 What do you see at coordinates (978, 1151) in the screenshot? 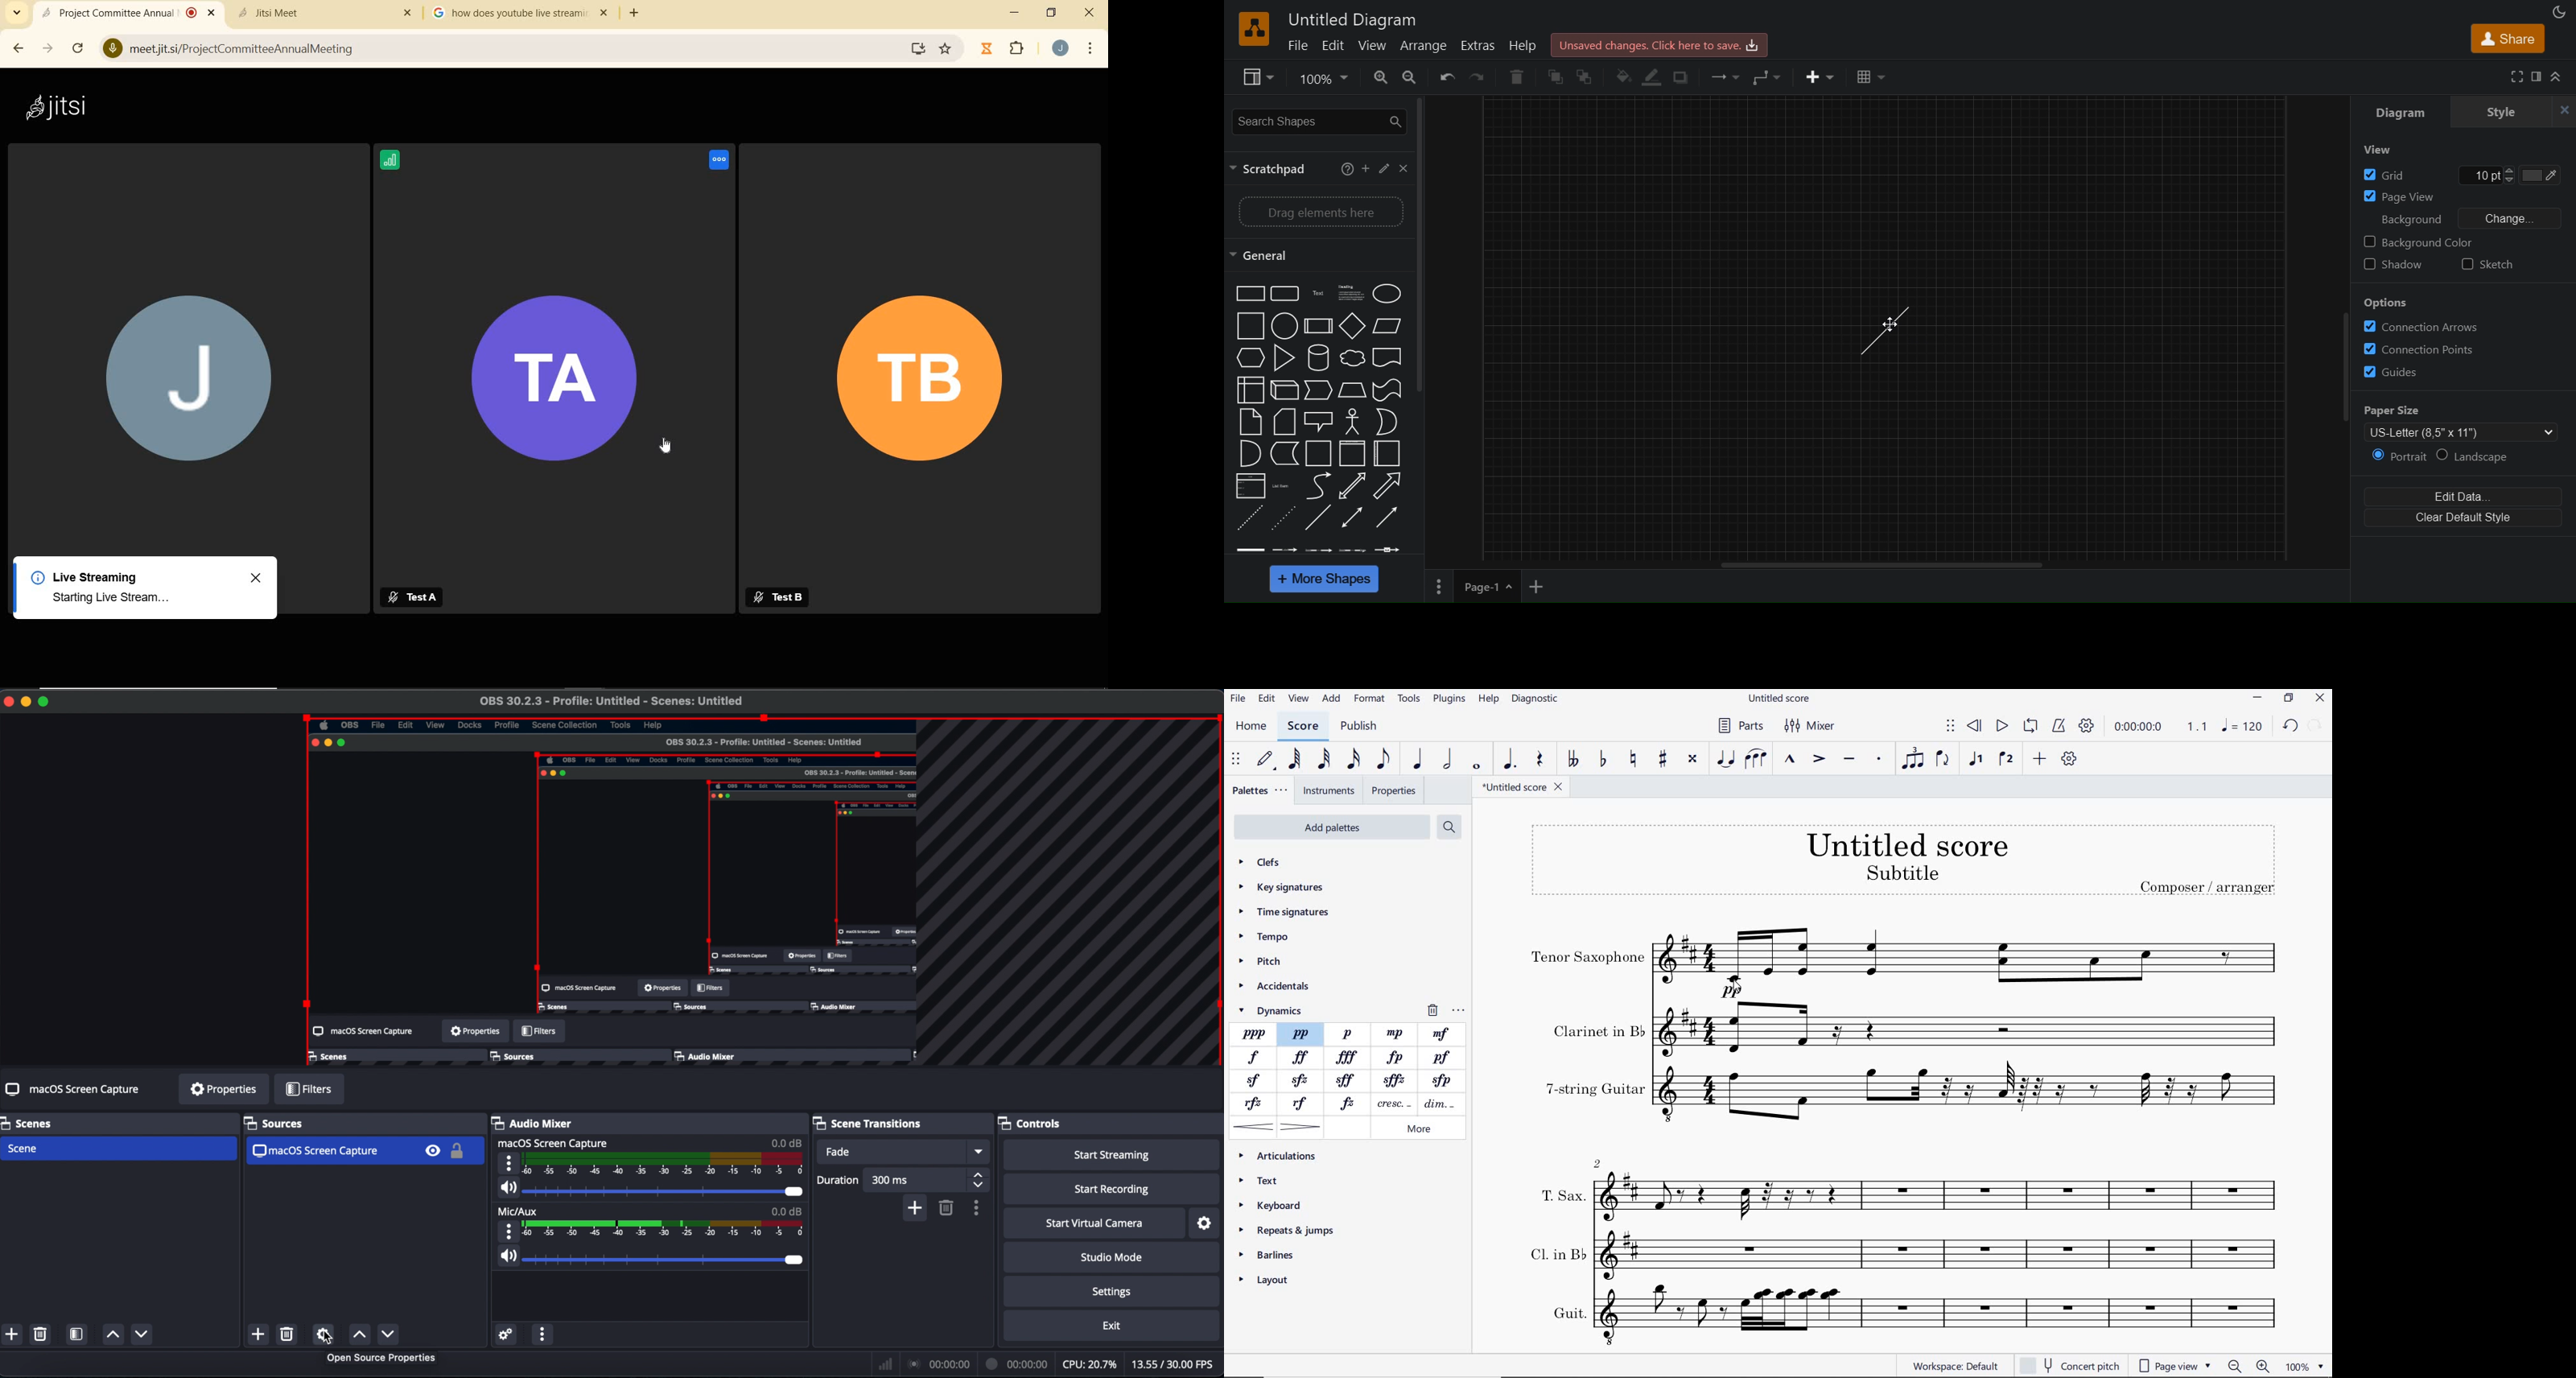
I see `fade drop down menu` at bounding box center [978, 1151].